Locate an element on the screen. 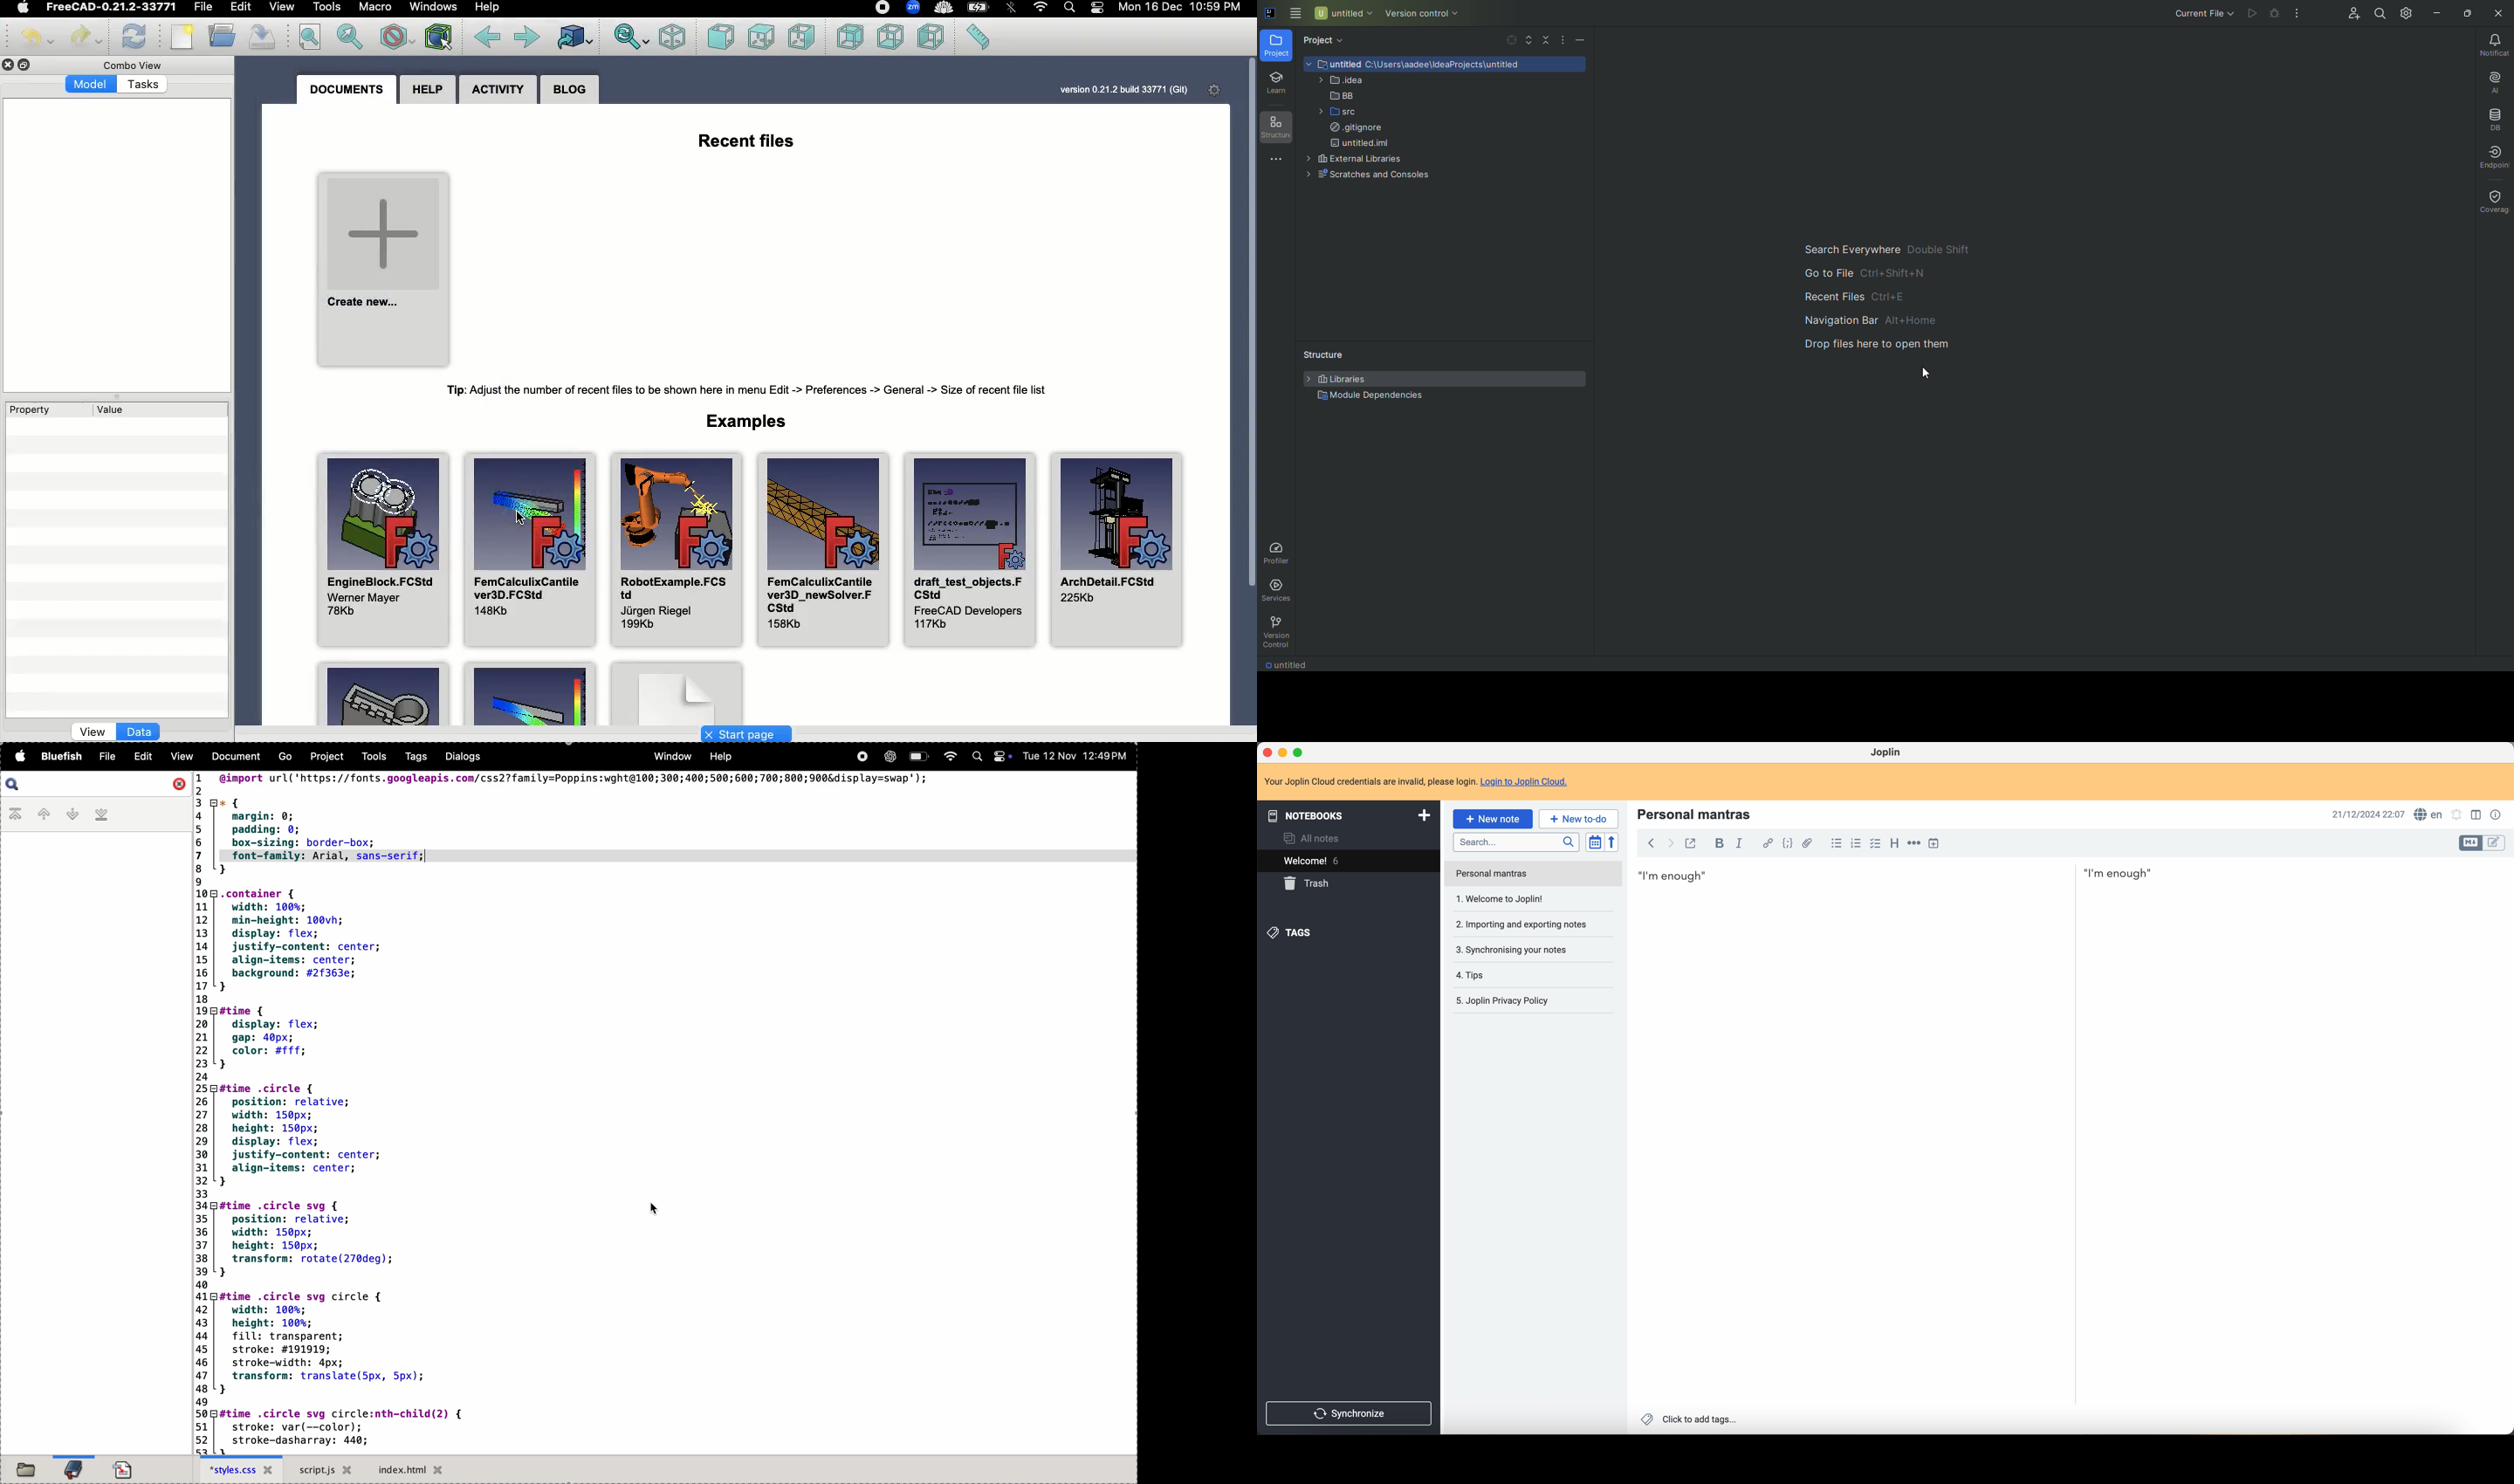  scroll bar is located at coordinates (2073, 1053).